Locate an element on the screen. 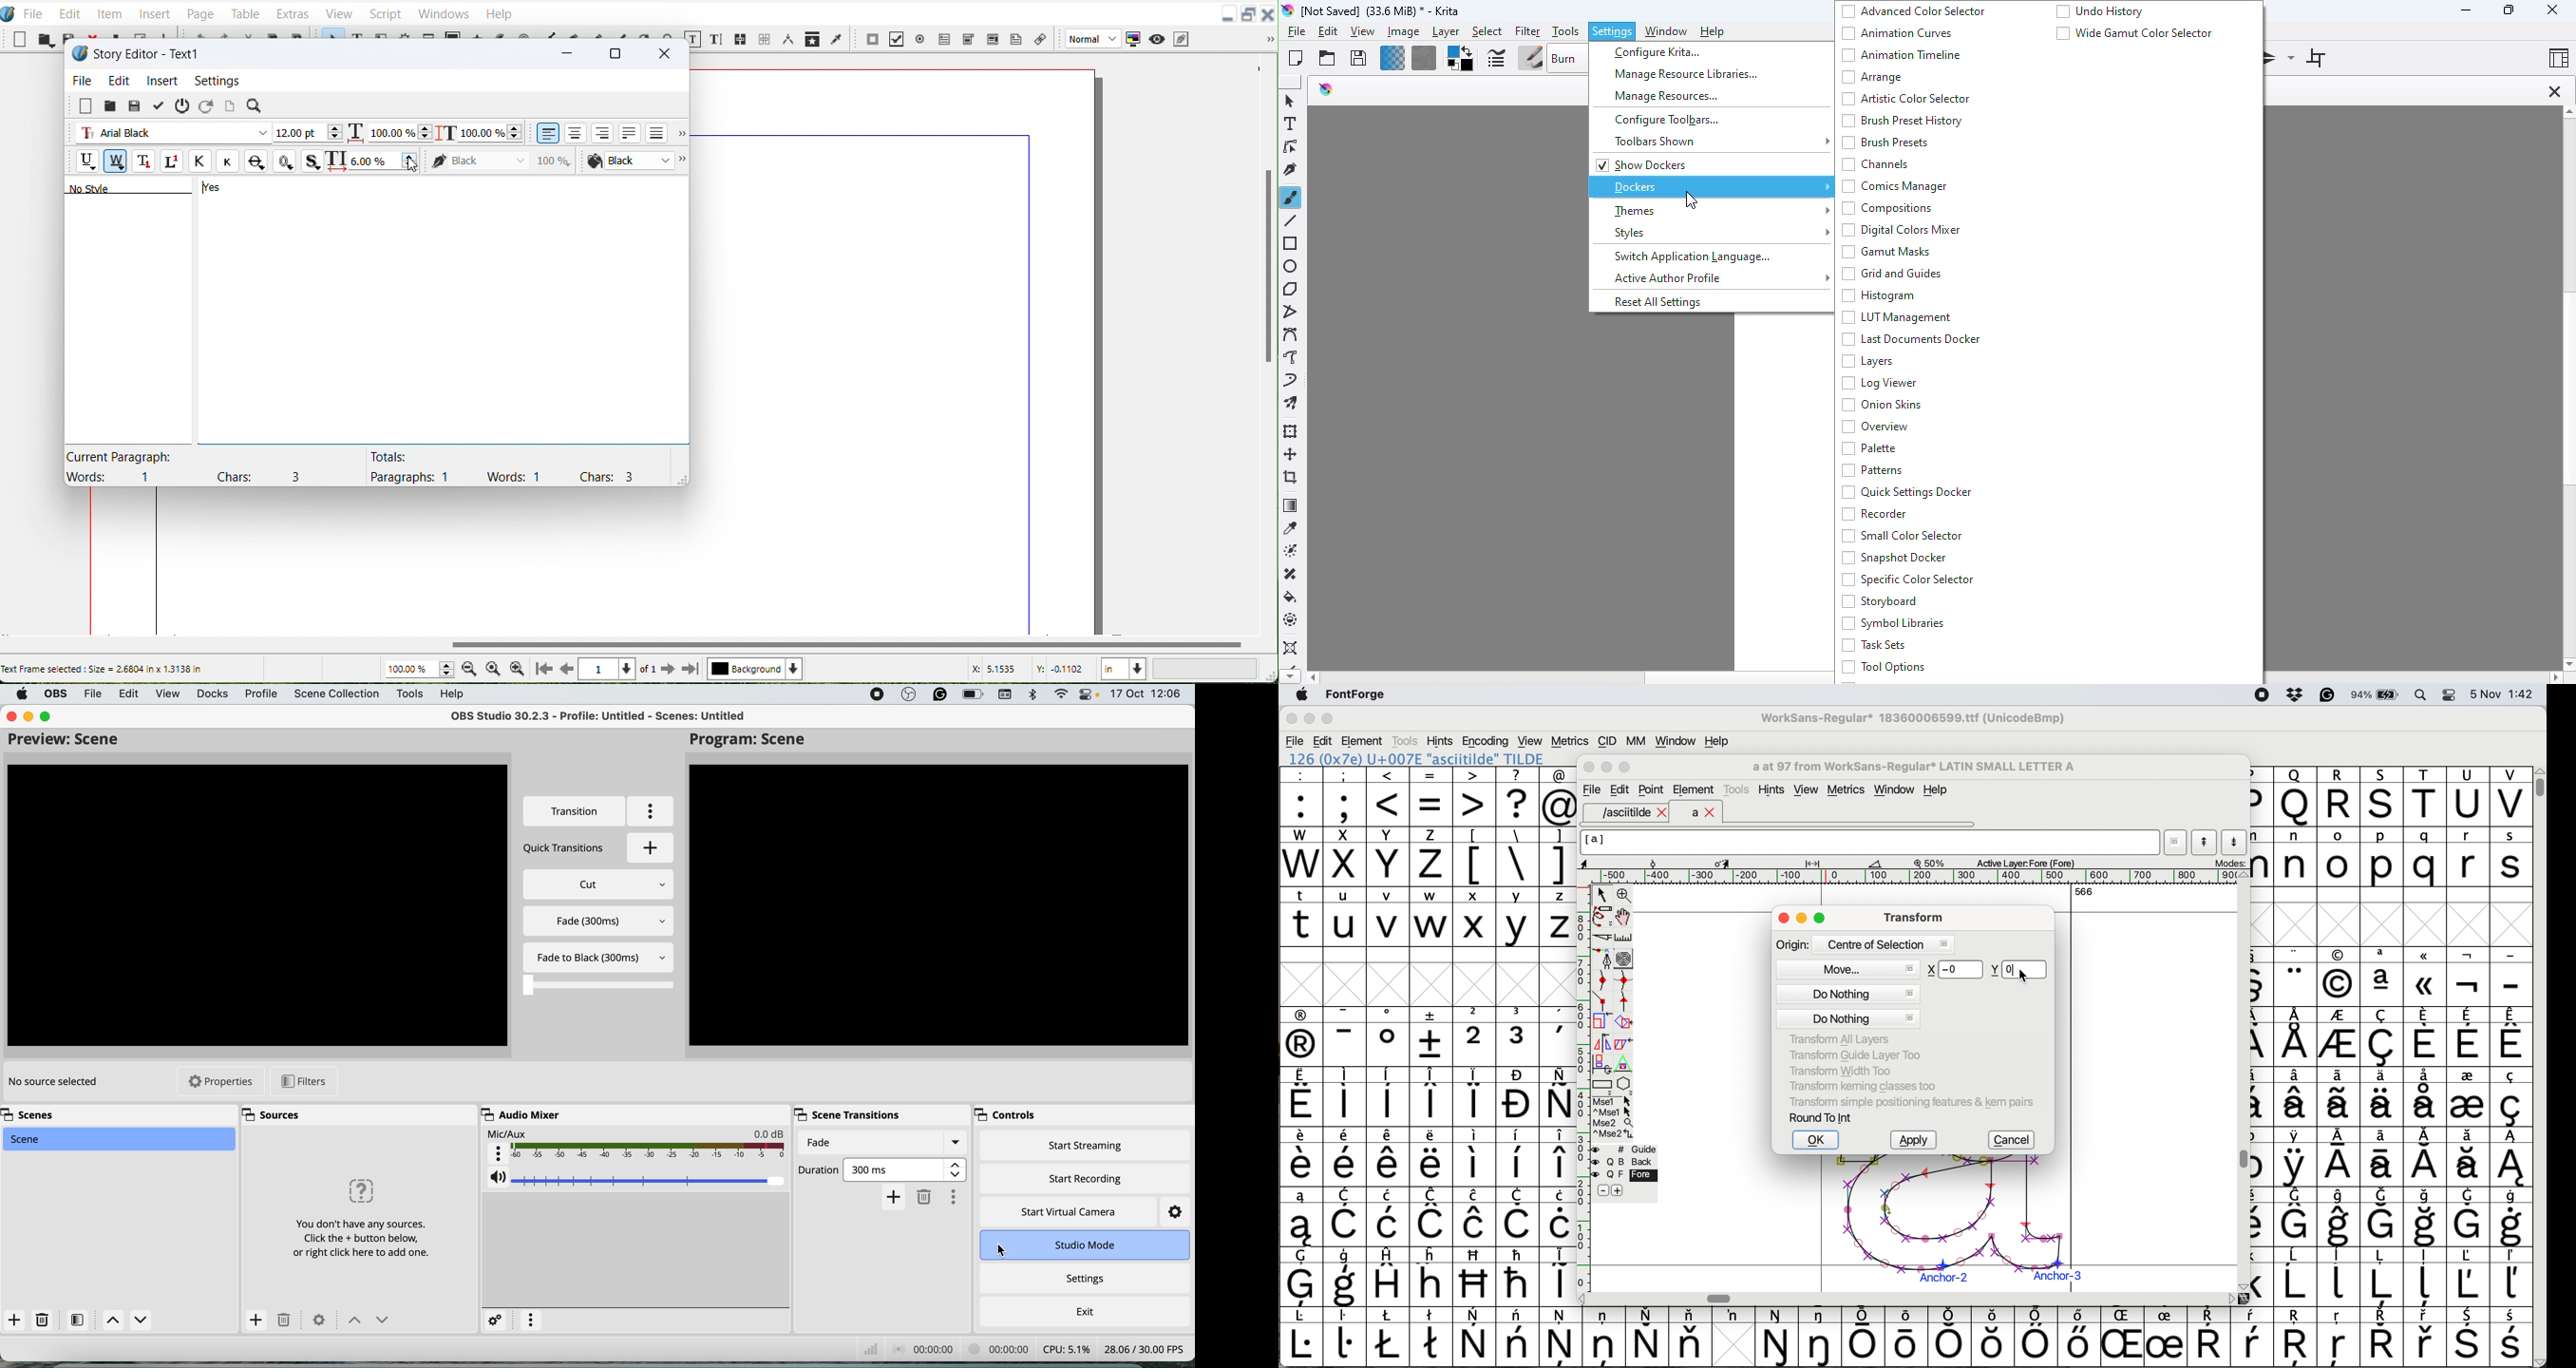 The height and width of the screenshot is (1372, 2576). system logo is located at coordinates (20, 695).